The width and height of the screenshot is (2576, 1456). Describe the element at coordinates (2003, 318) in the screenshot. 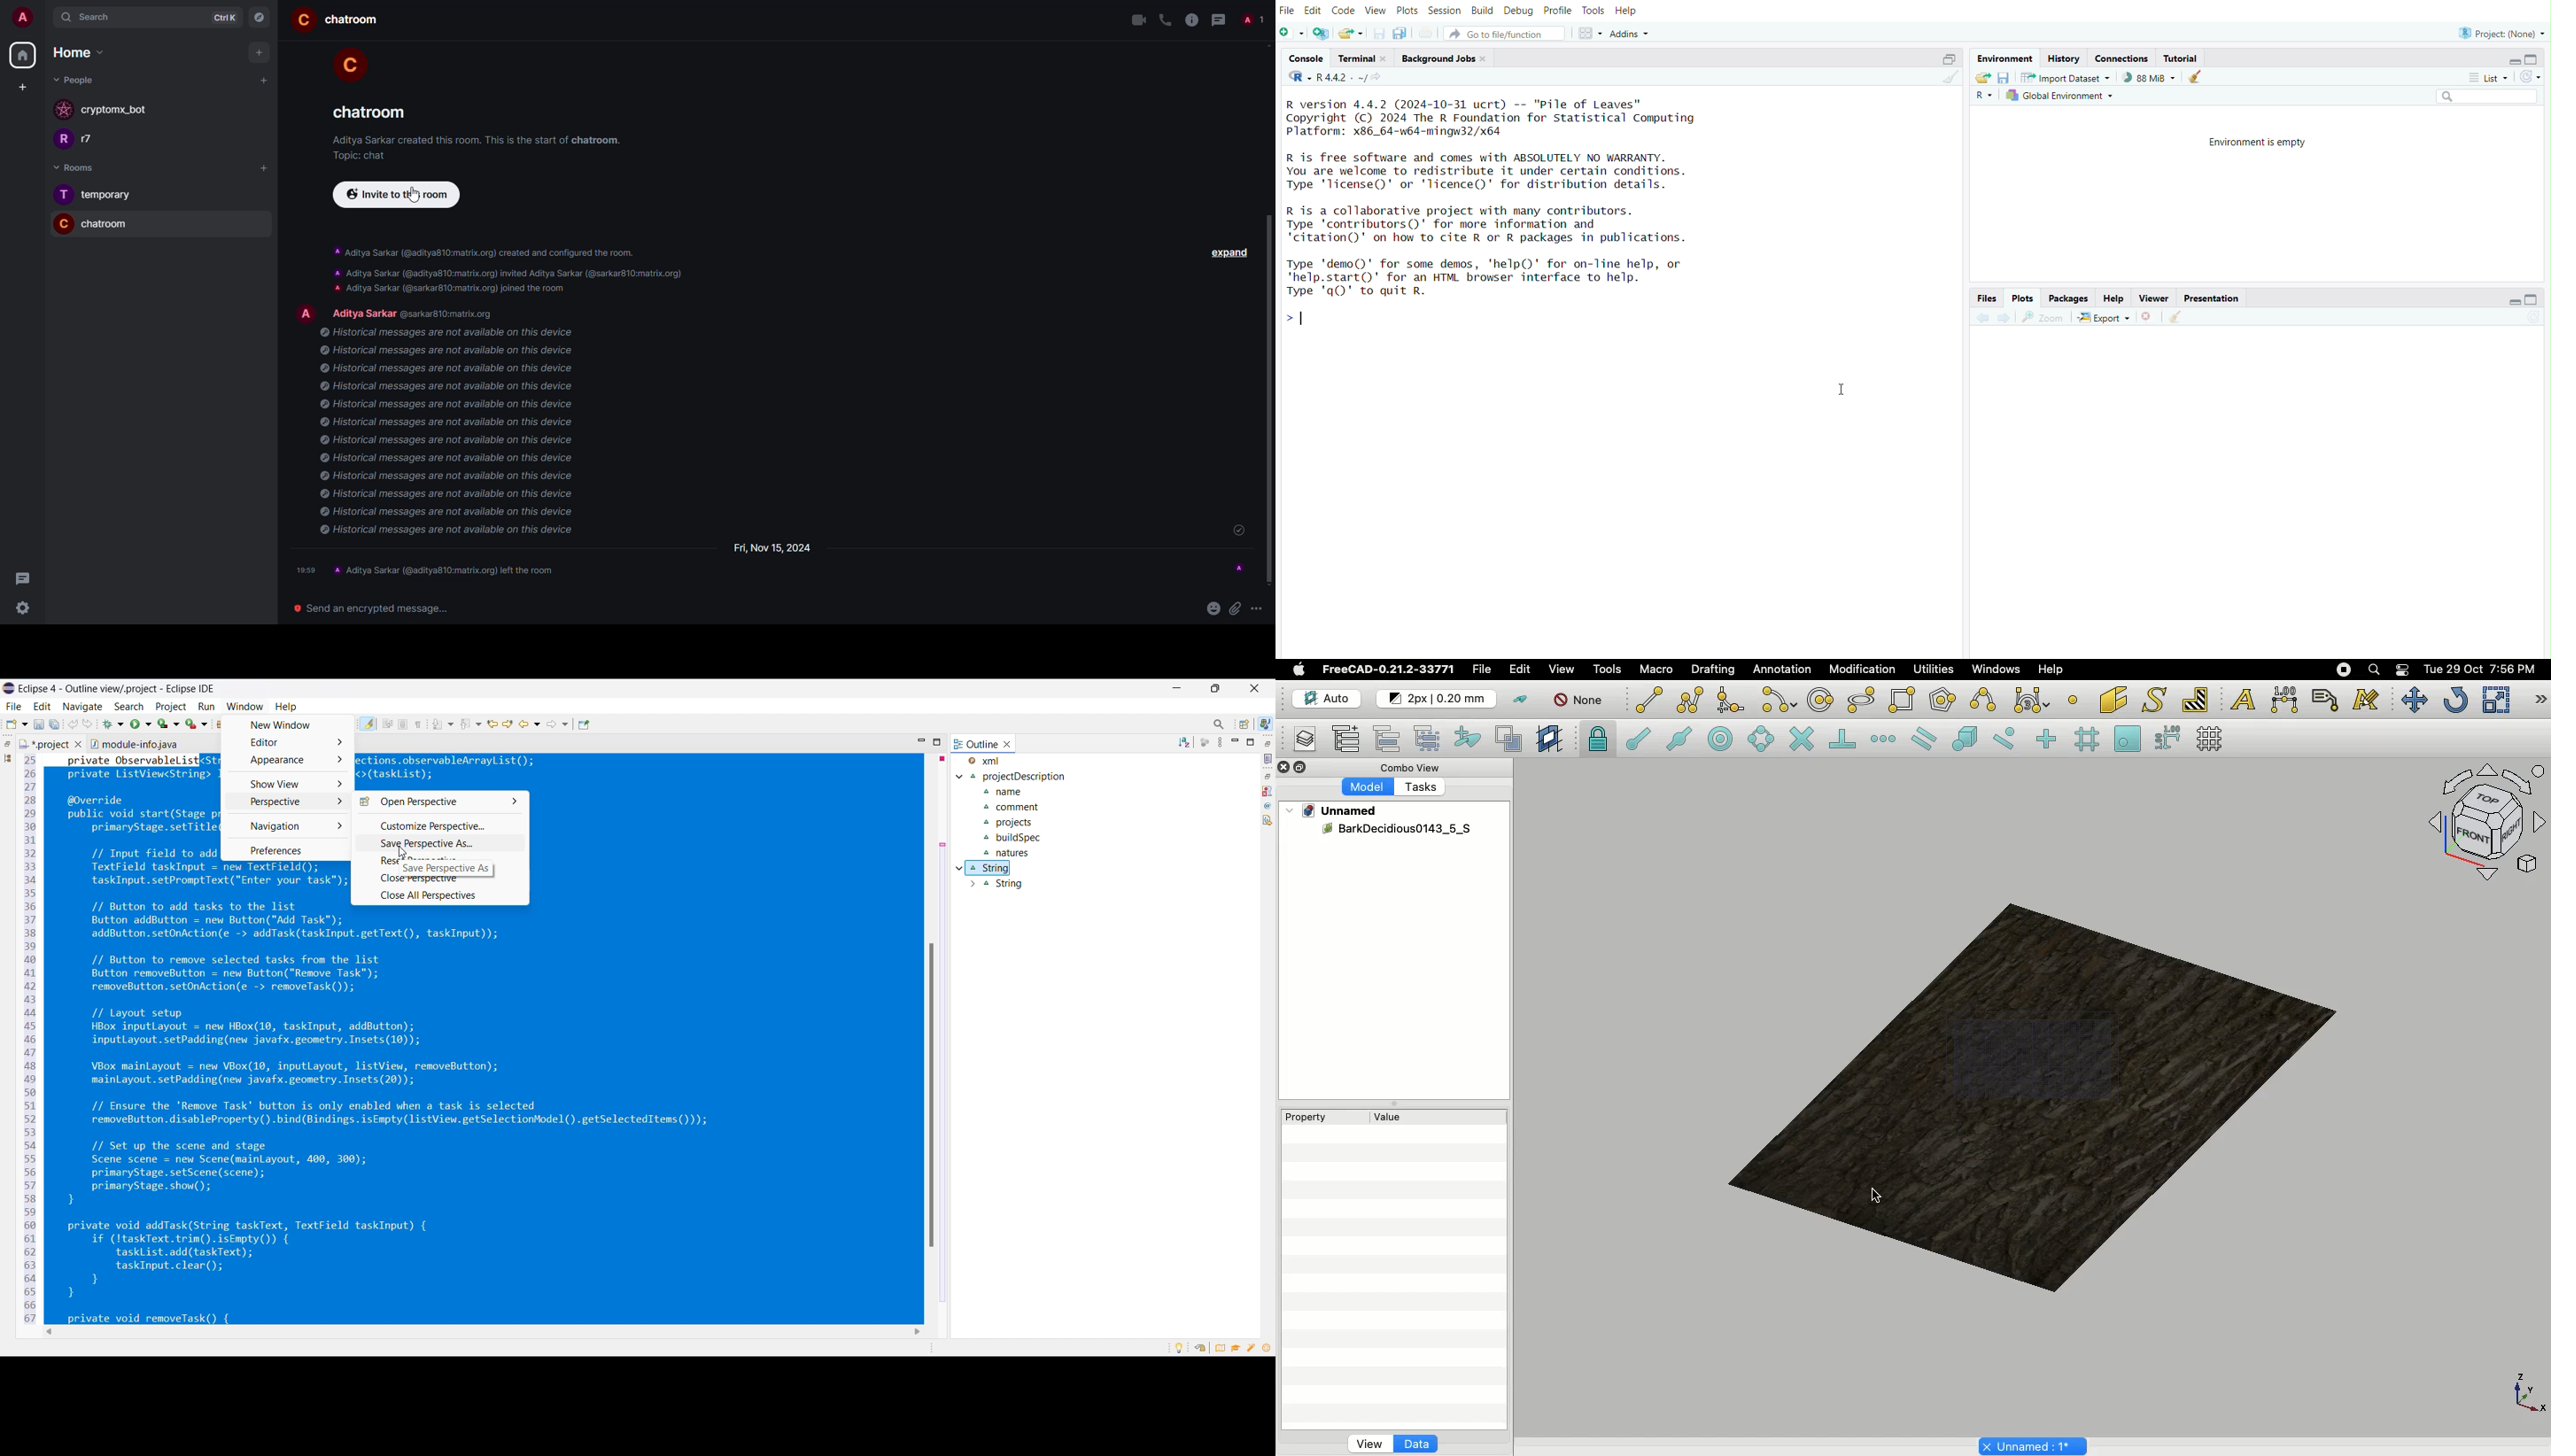

I see `next plot` at that location.